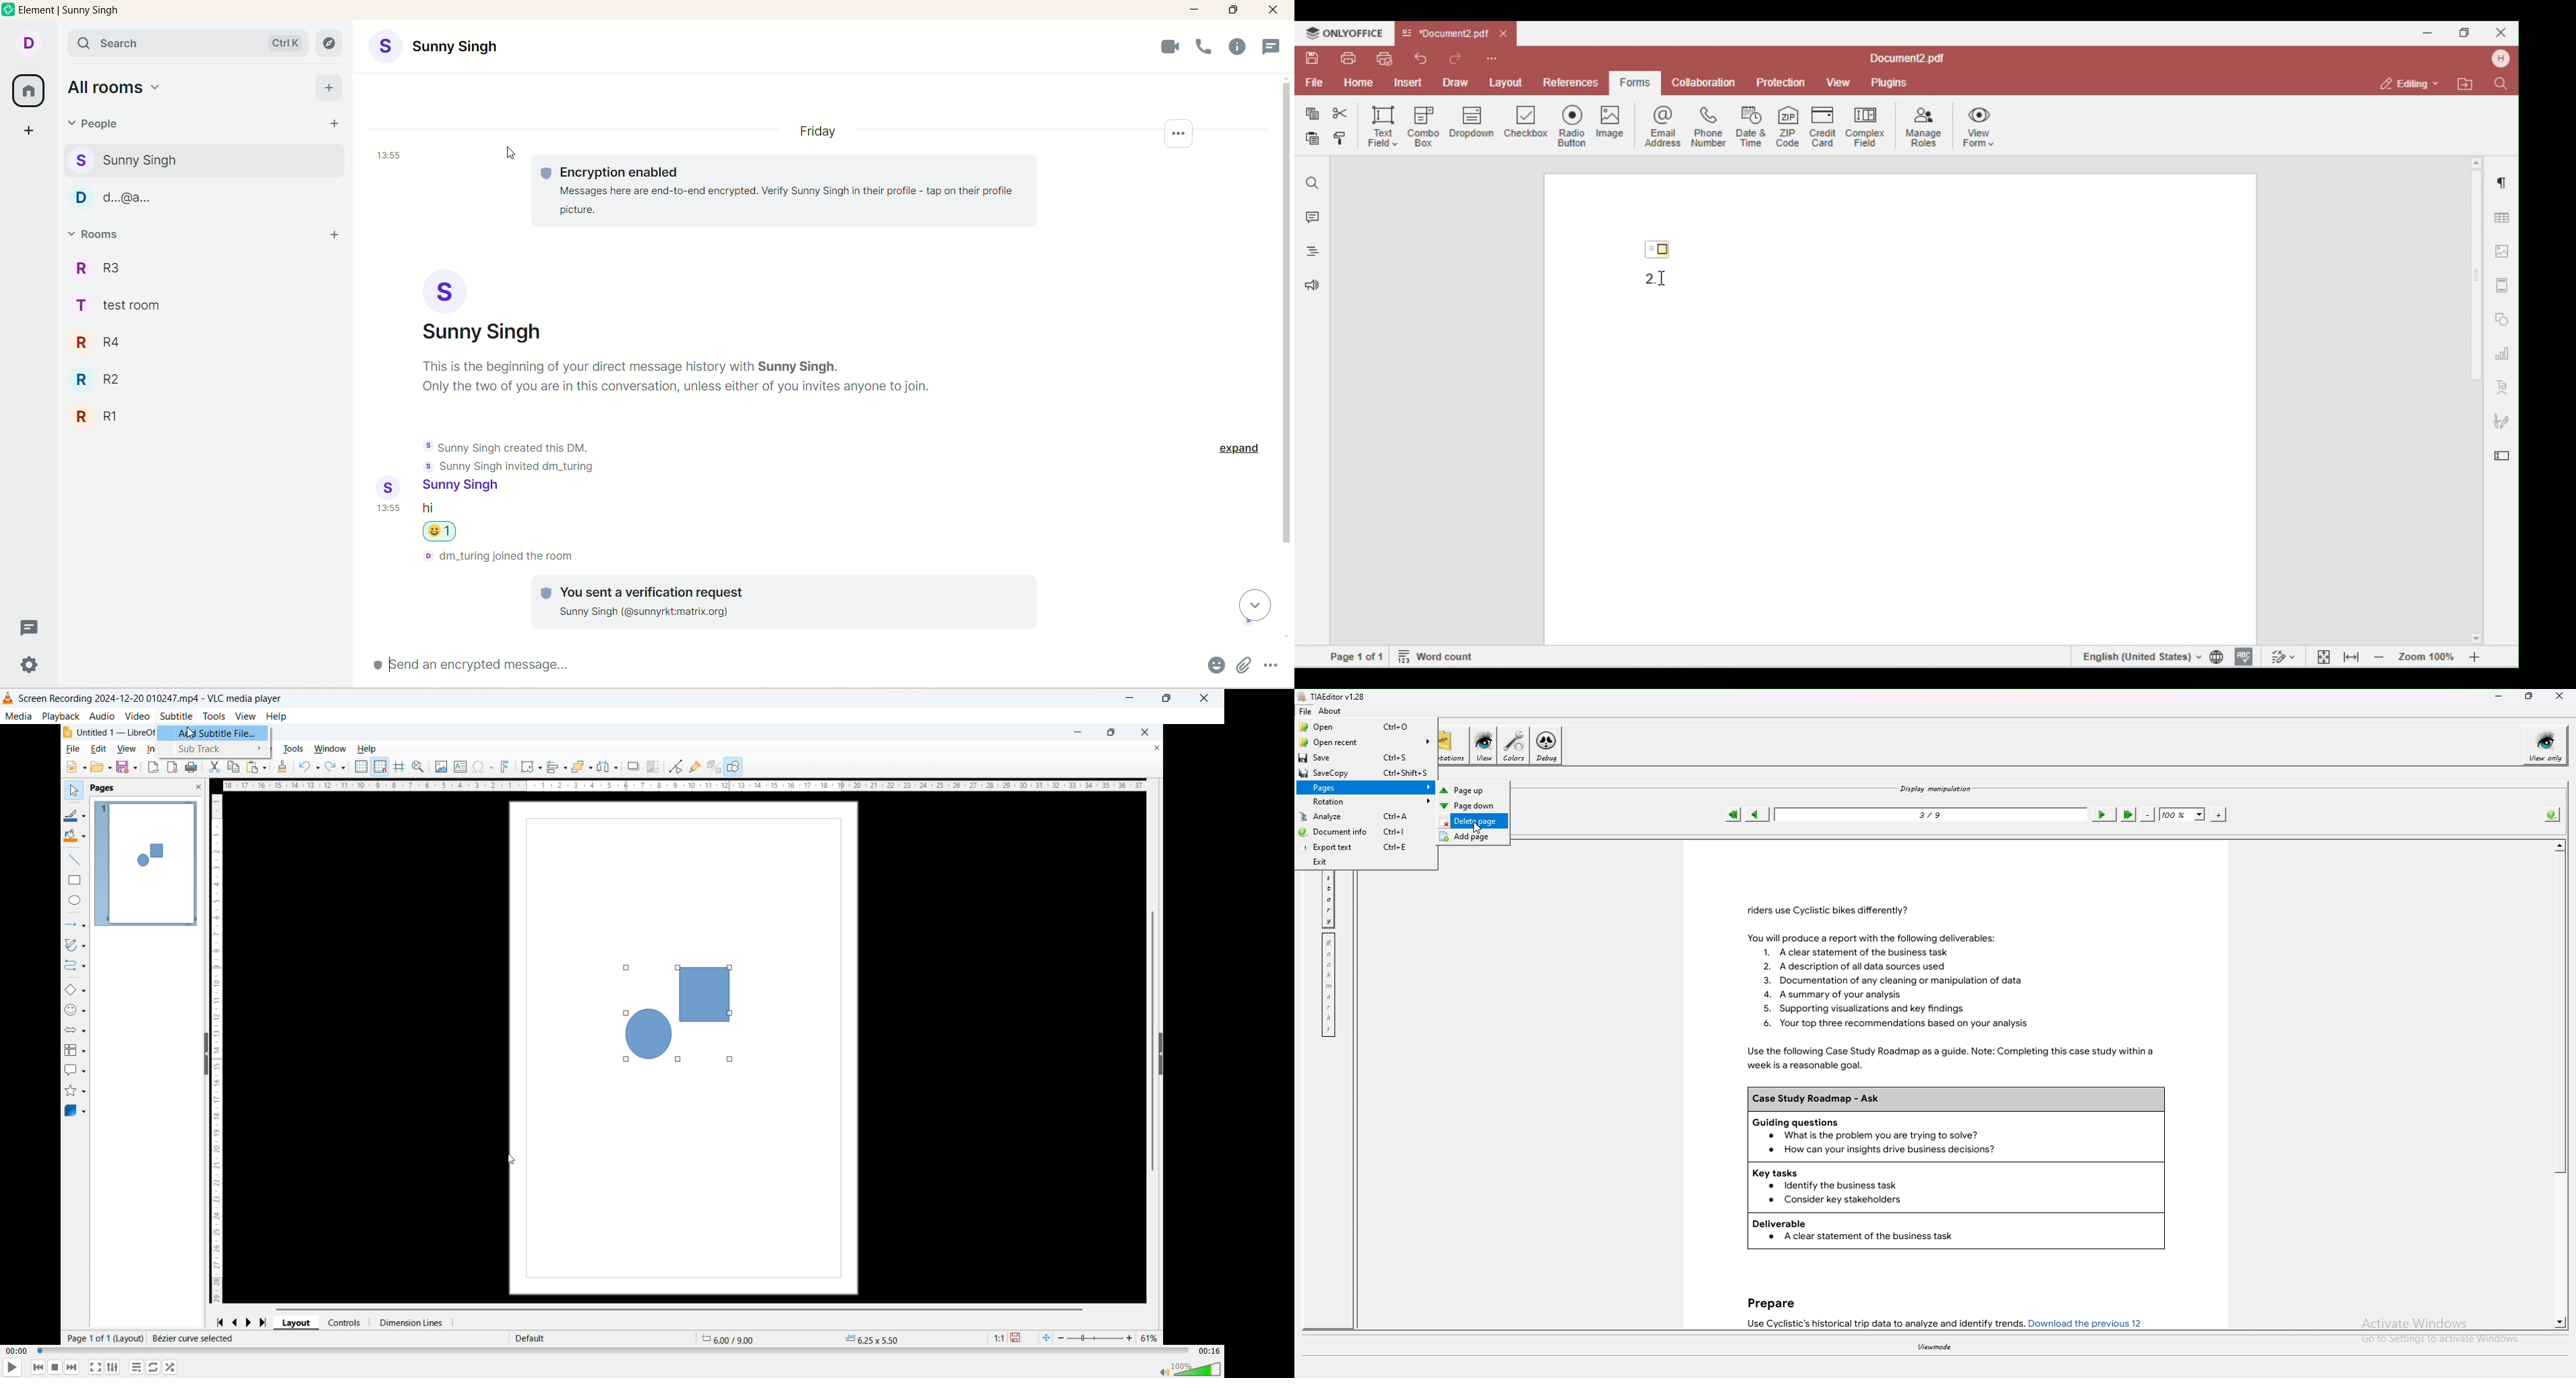 The height and width of the screenshot is (1400, 2576). I want to click on message, so click(428, 509).